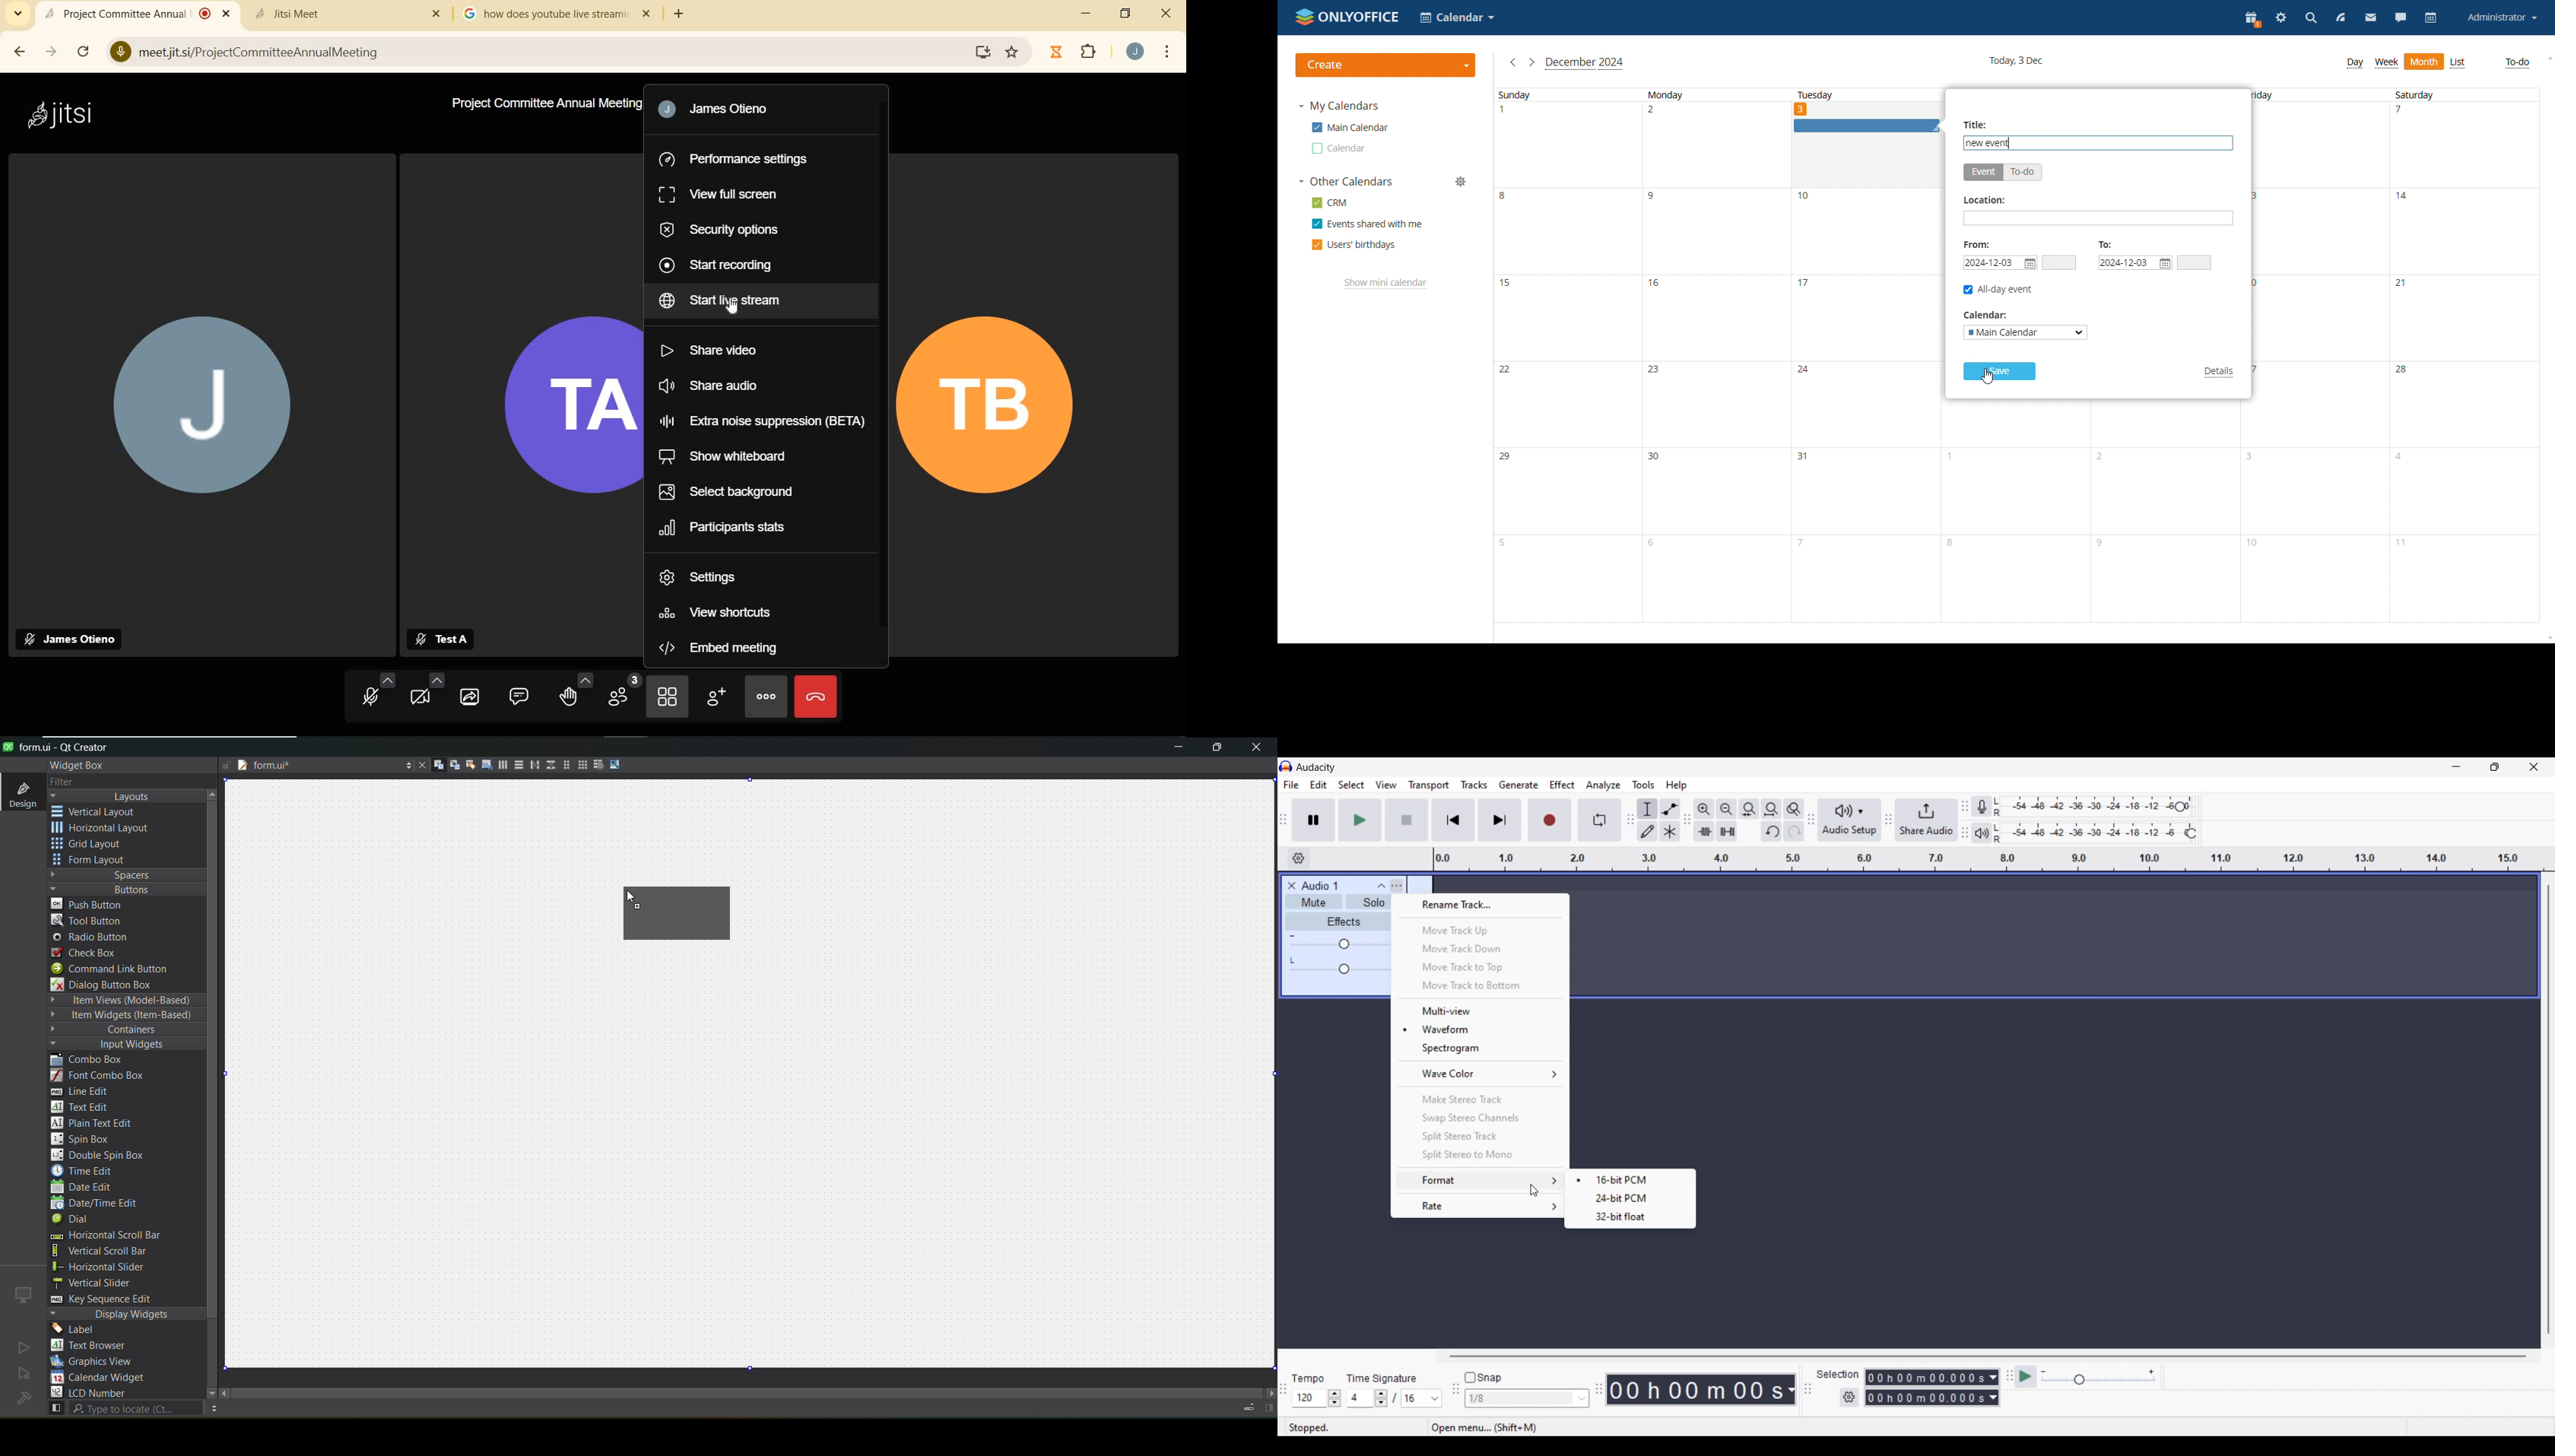 The width and height of the screenshot is (2576, 1456). I want to click on Swap stereo channels, so click(1480, 1119).